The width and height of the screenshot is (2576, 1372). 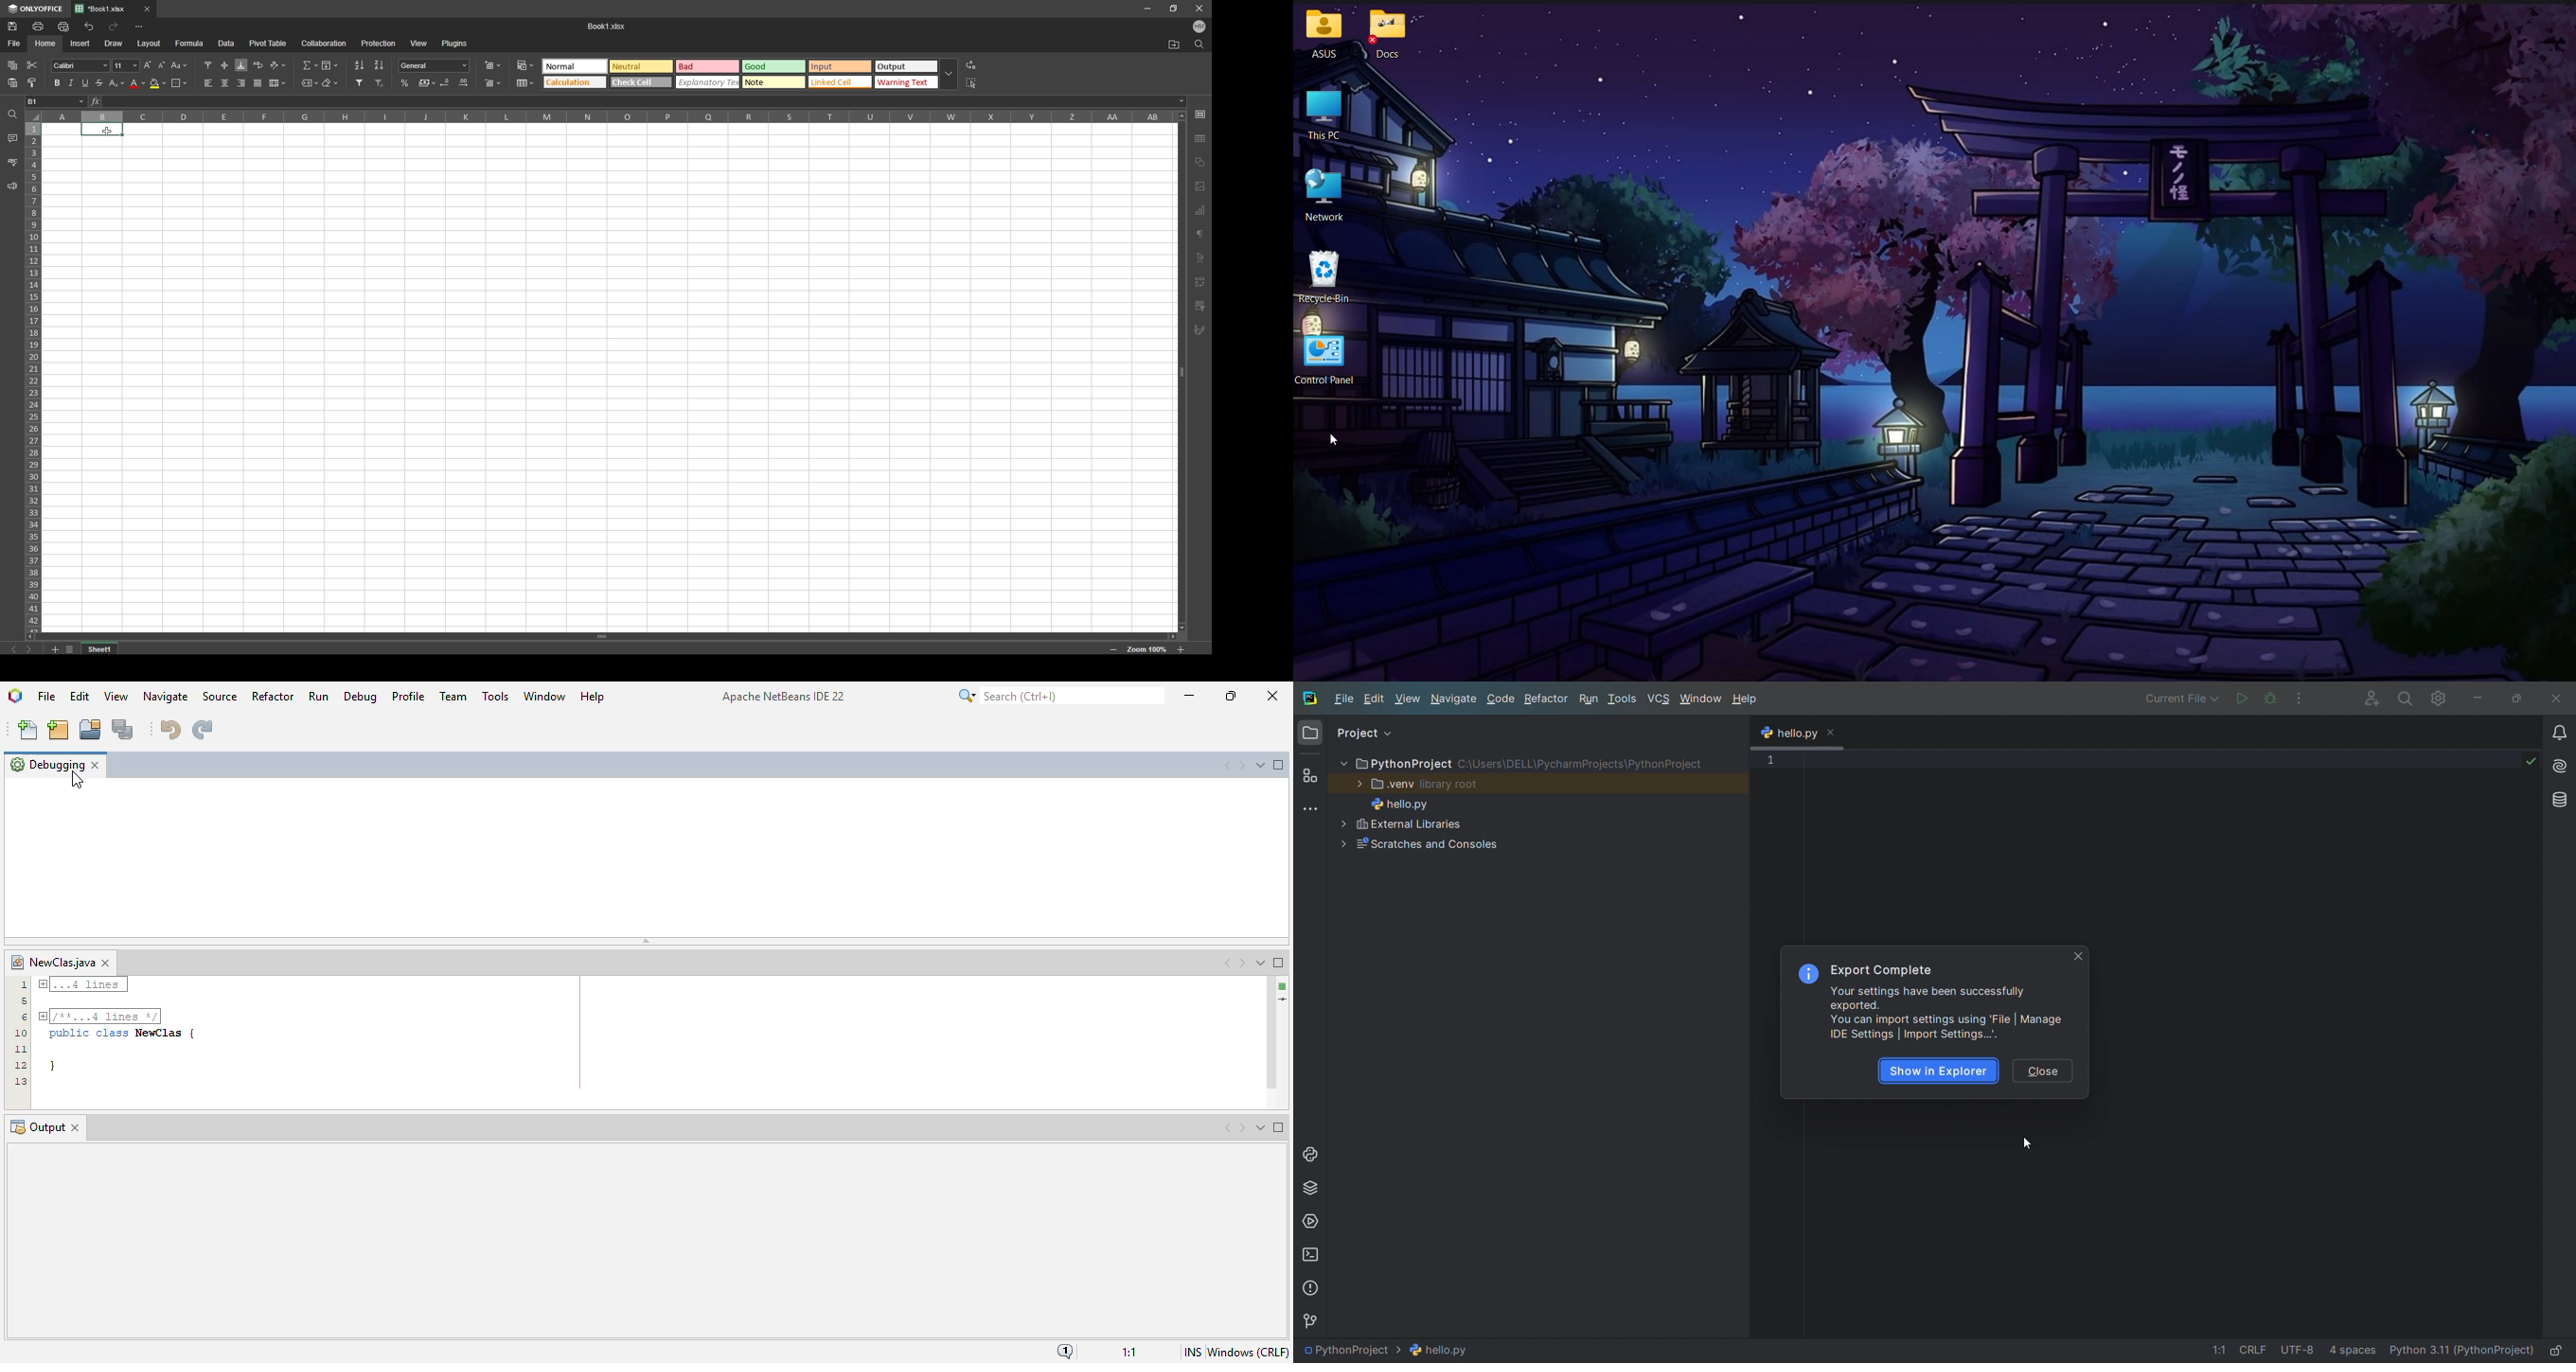 What do you see at coordinates (146, 66) in the screenshot?
I see `increment font size` at bounding box center [146, 66].